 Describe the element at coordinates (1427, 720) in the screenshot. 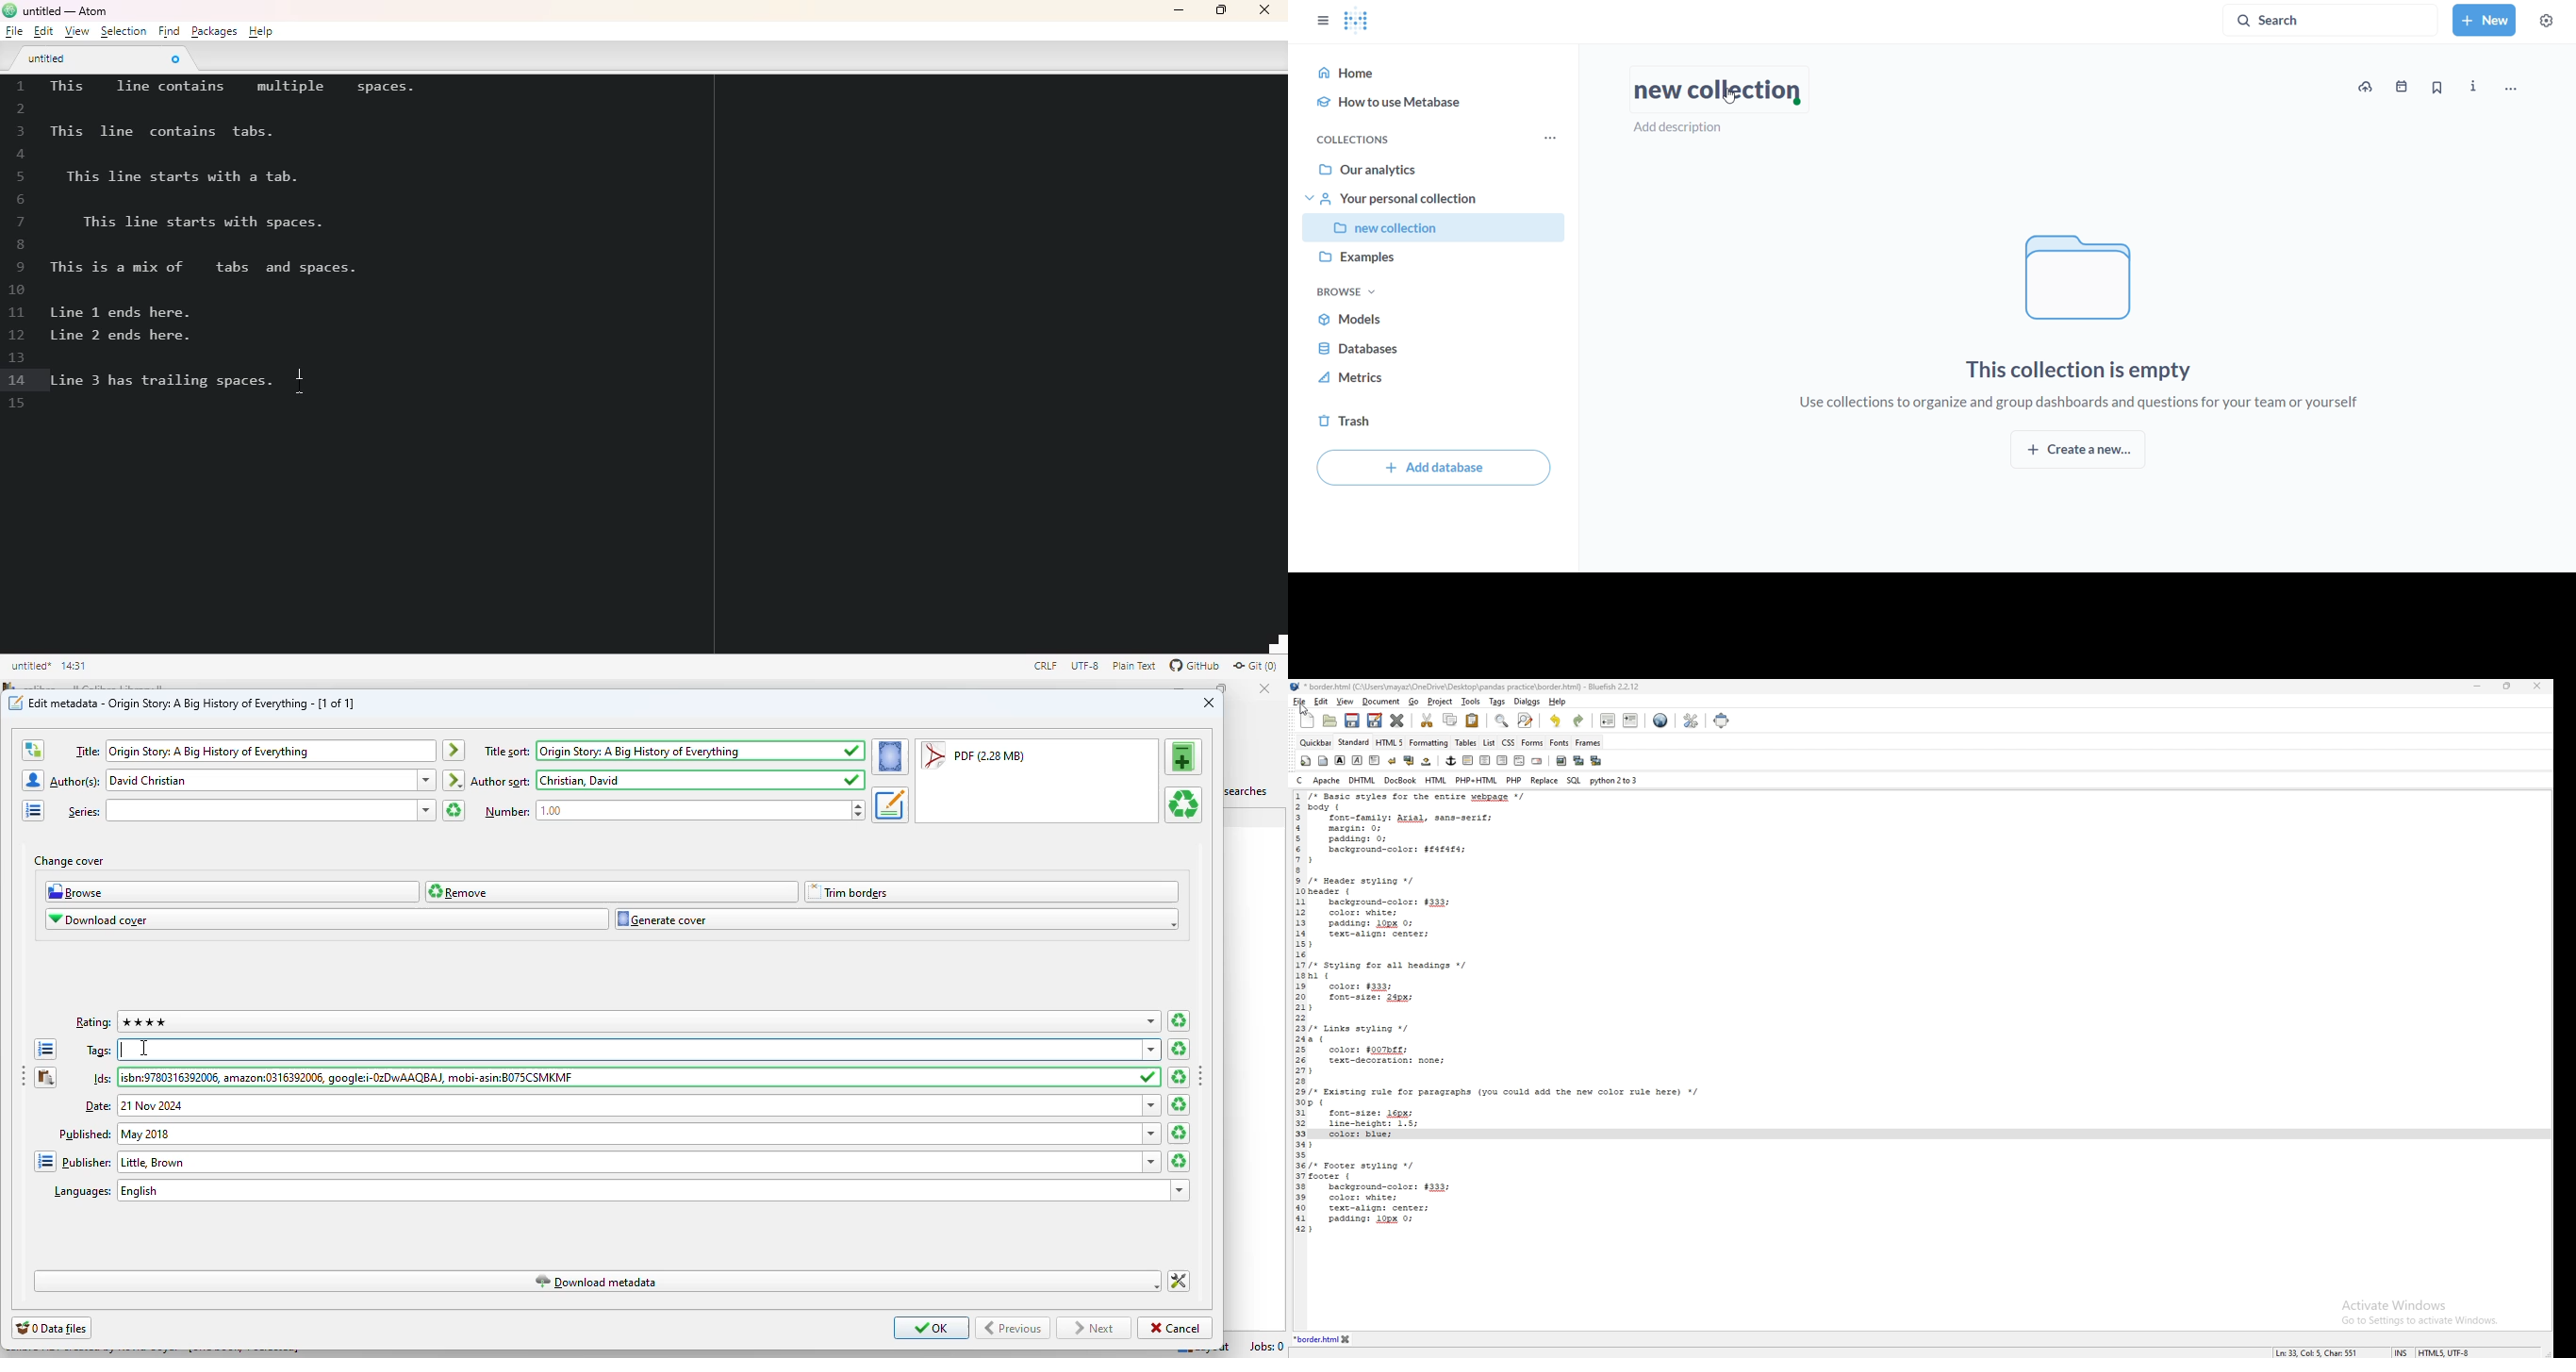

I see `cut` at that location.